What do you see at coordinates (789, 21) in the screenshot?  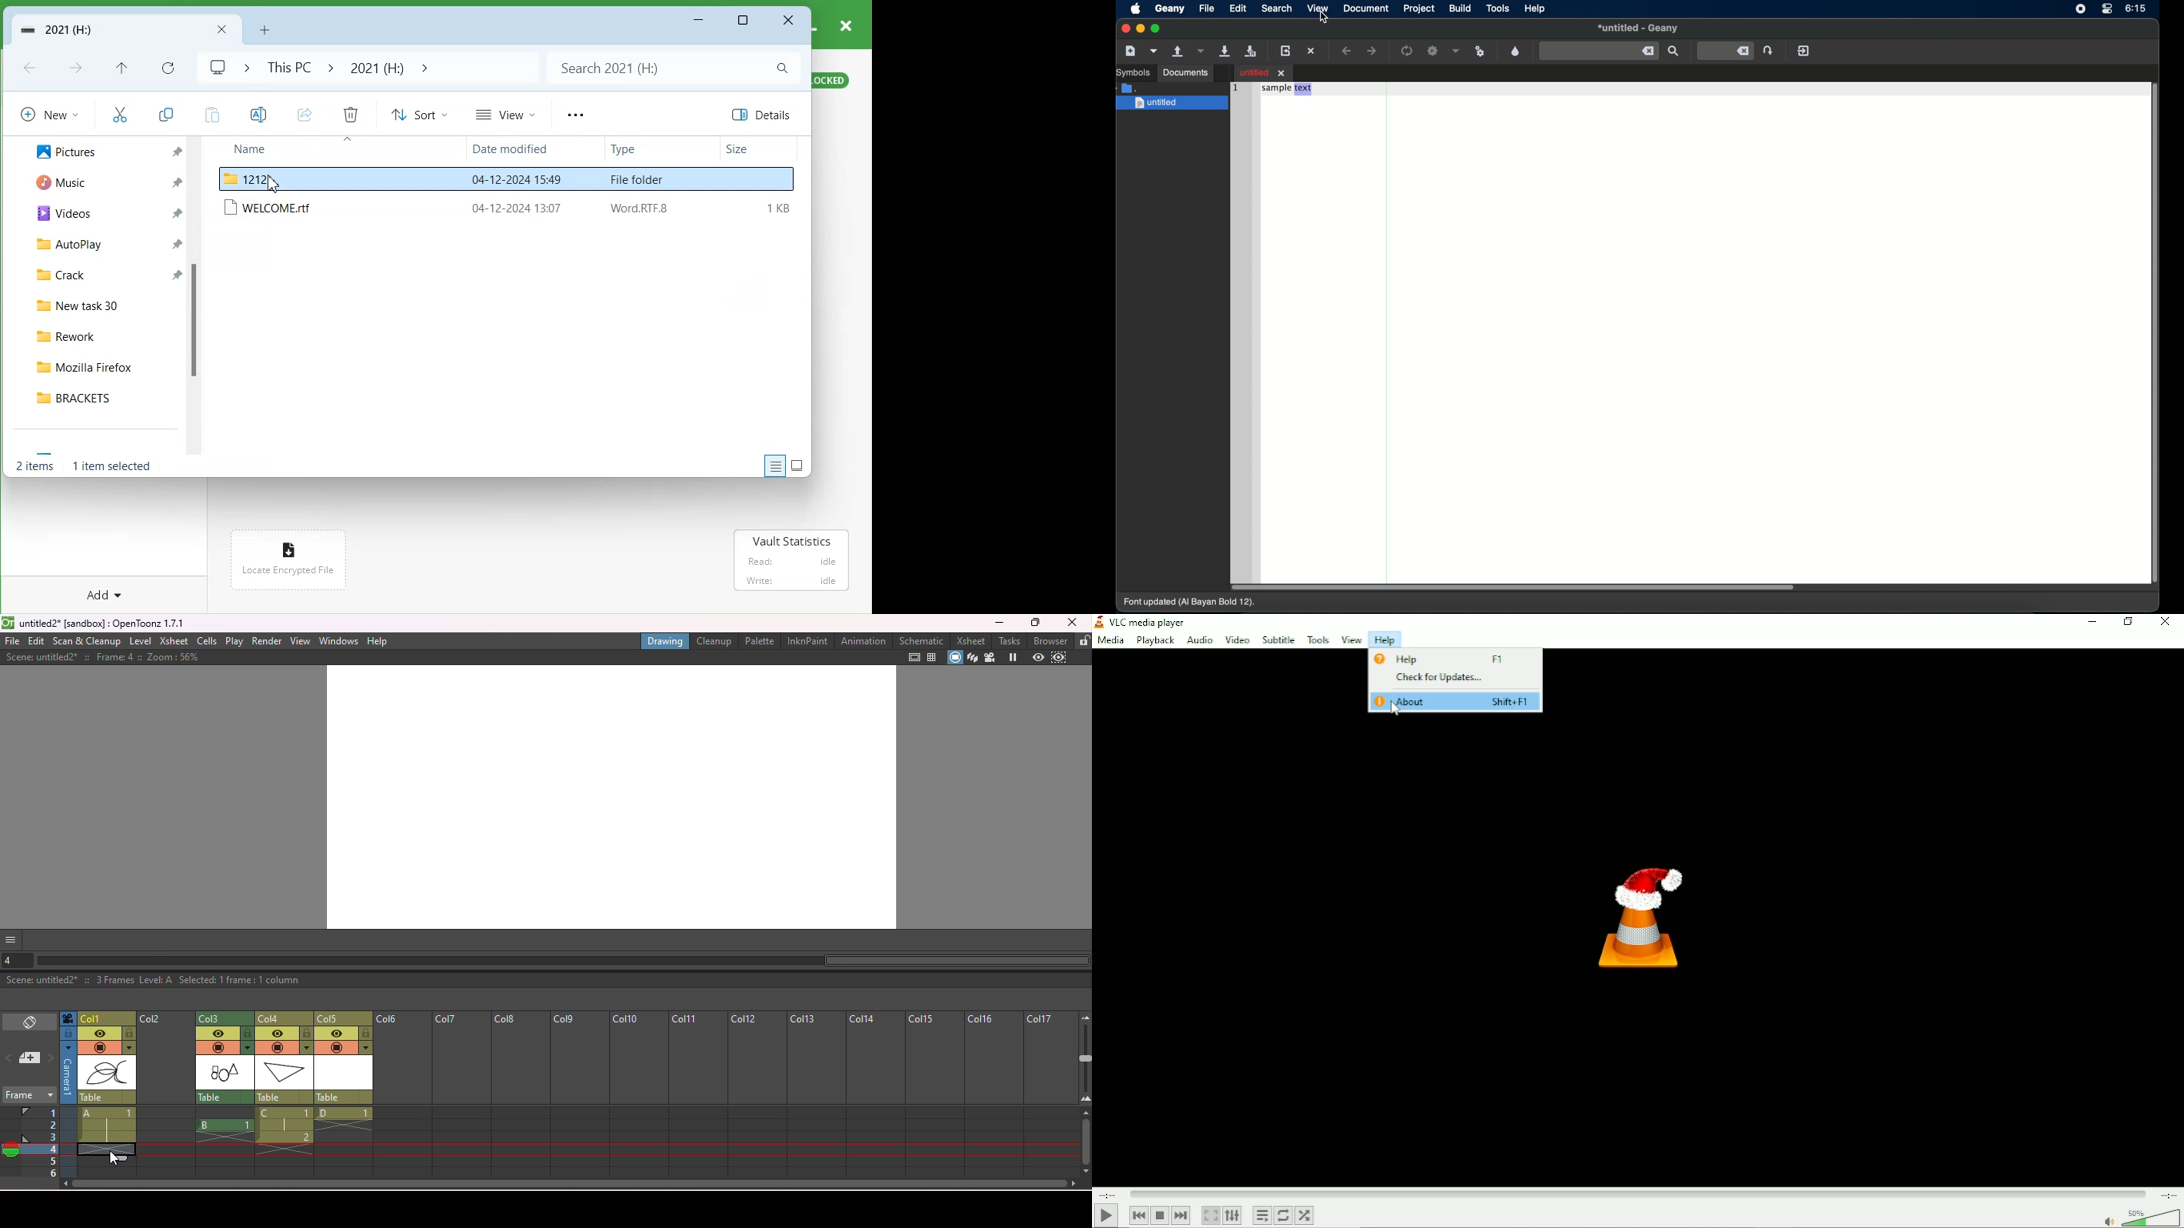 I see `Close` at bounding box center [789, 21].